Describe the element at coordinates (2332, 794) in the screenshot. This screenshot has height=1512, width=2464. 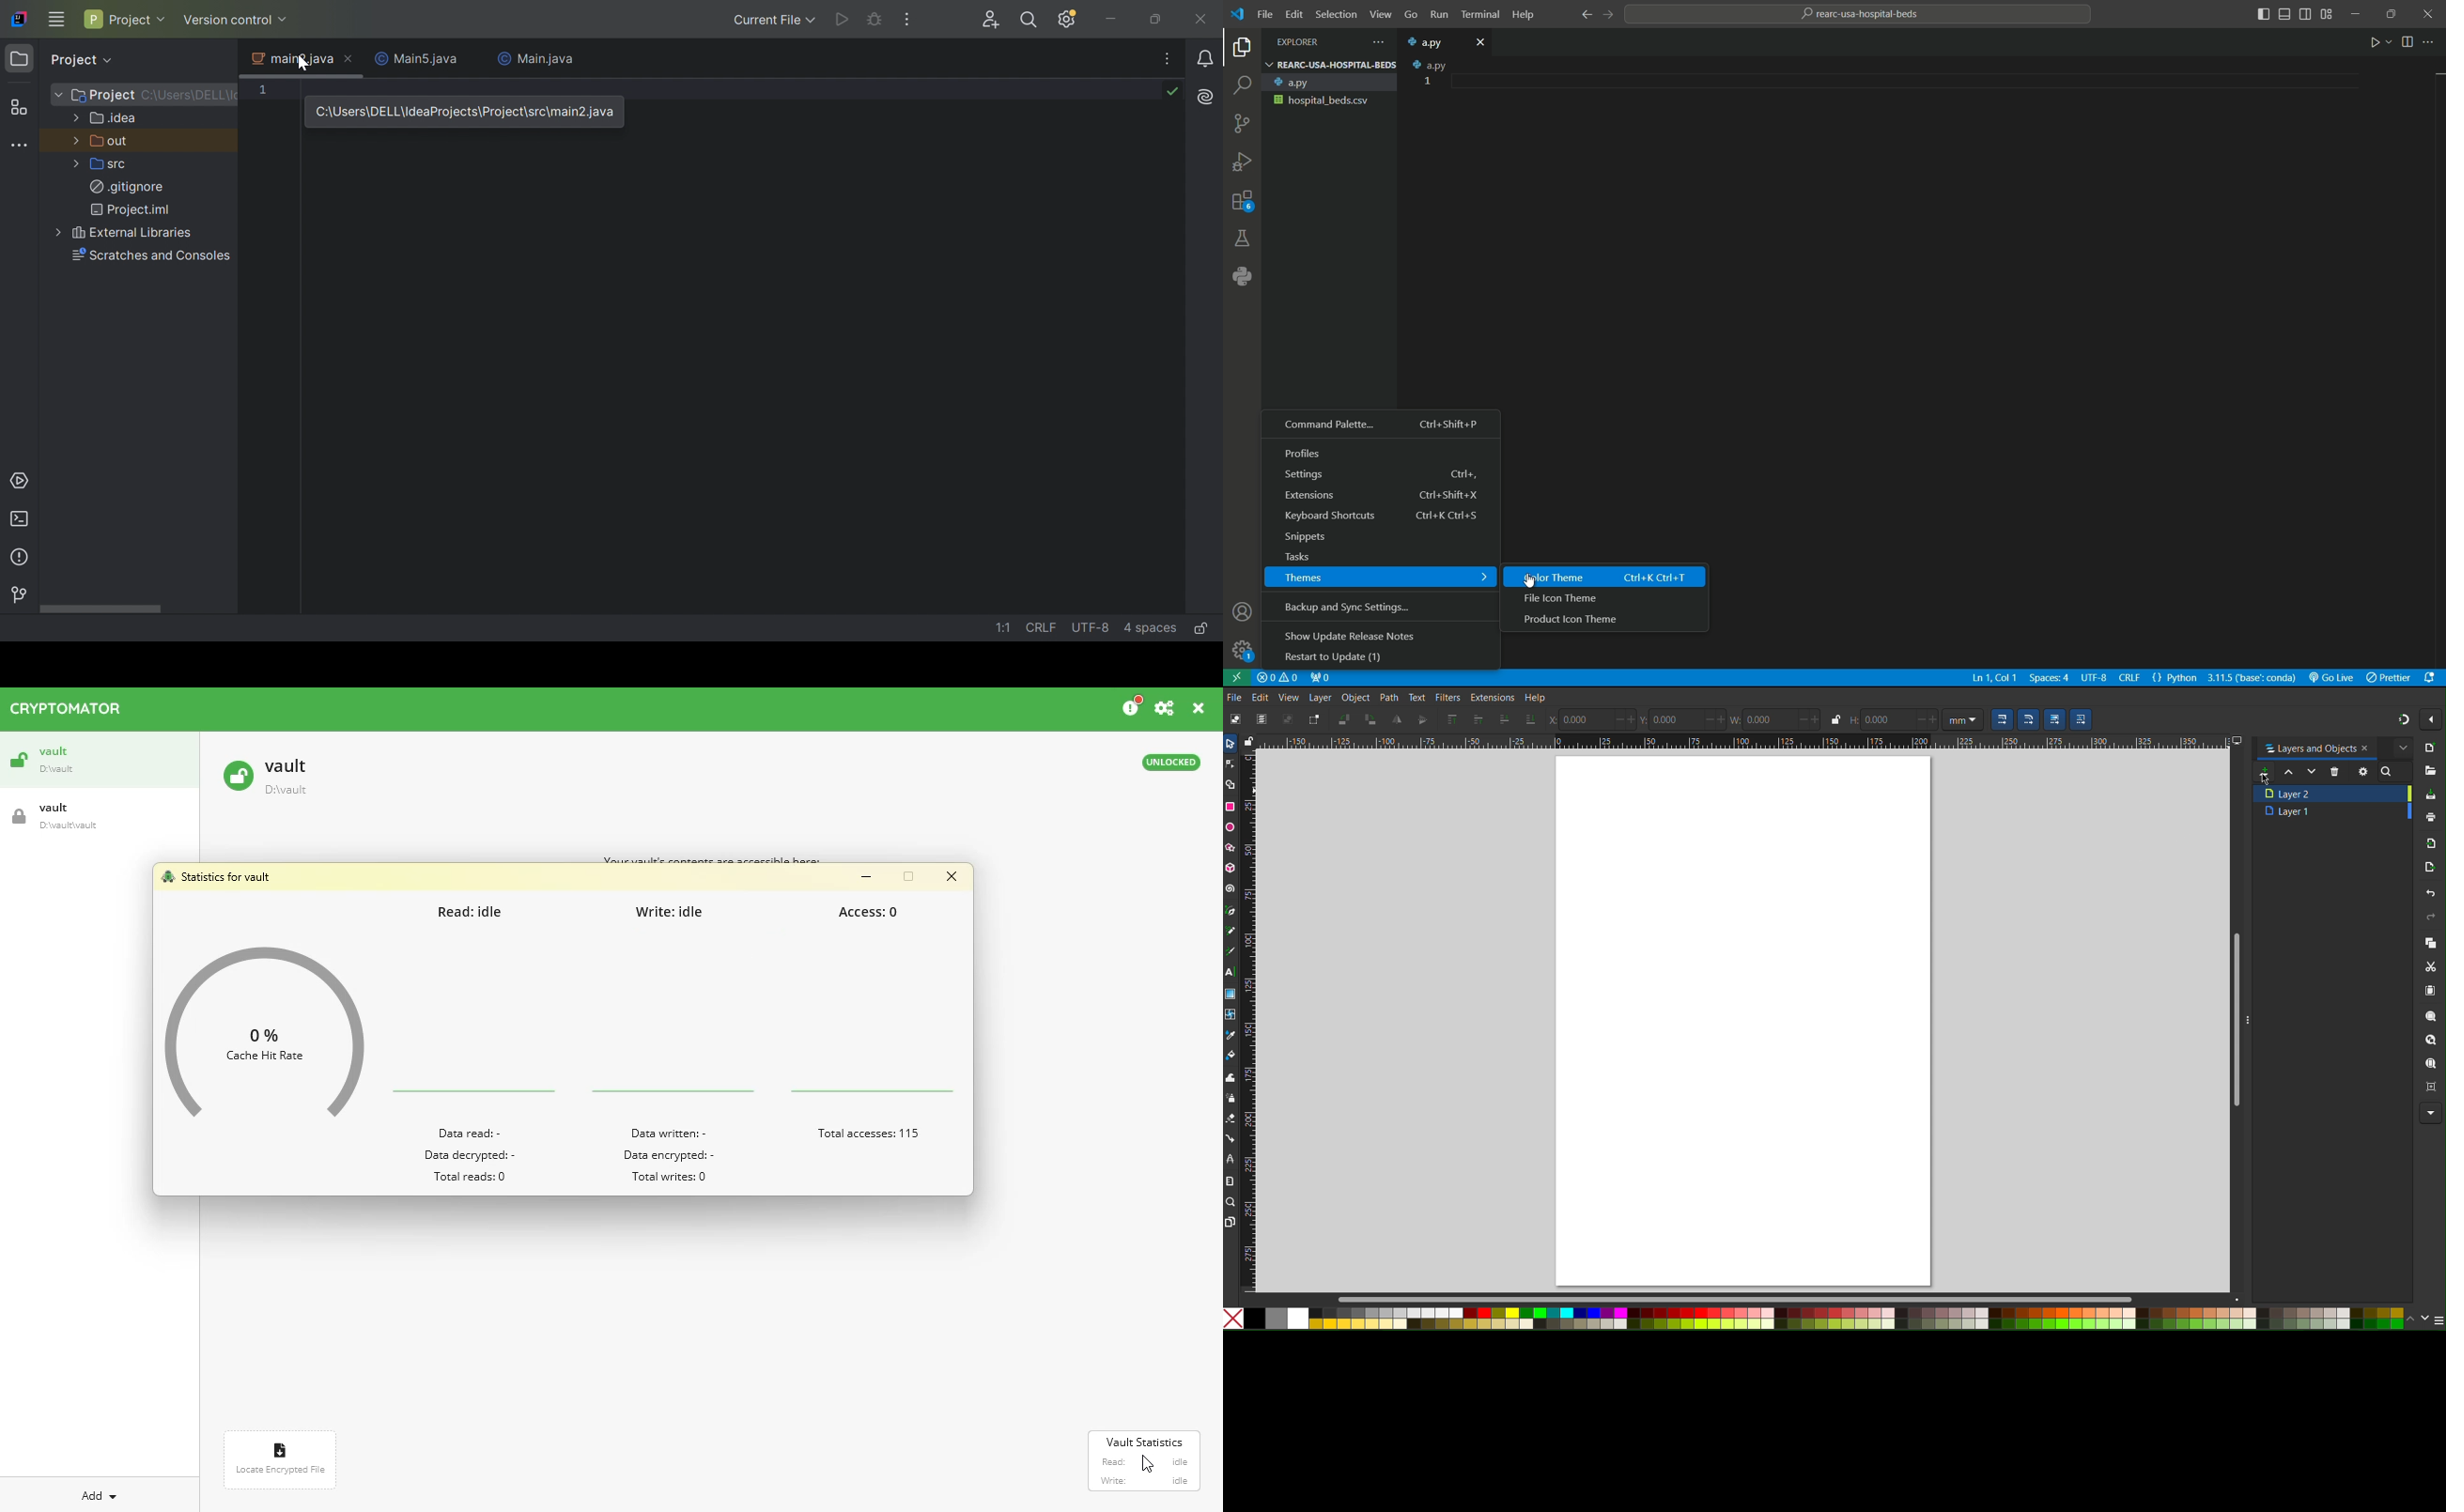
I see `Layer 2` at that location.